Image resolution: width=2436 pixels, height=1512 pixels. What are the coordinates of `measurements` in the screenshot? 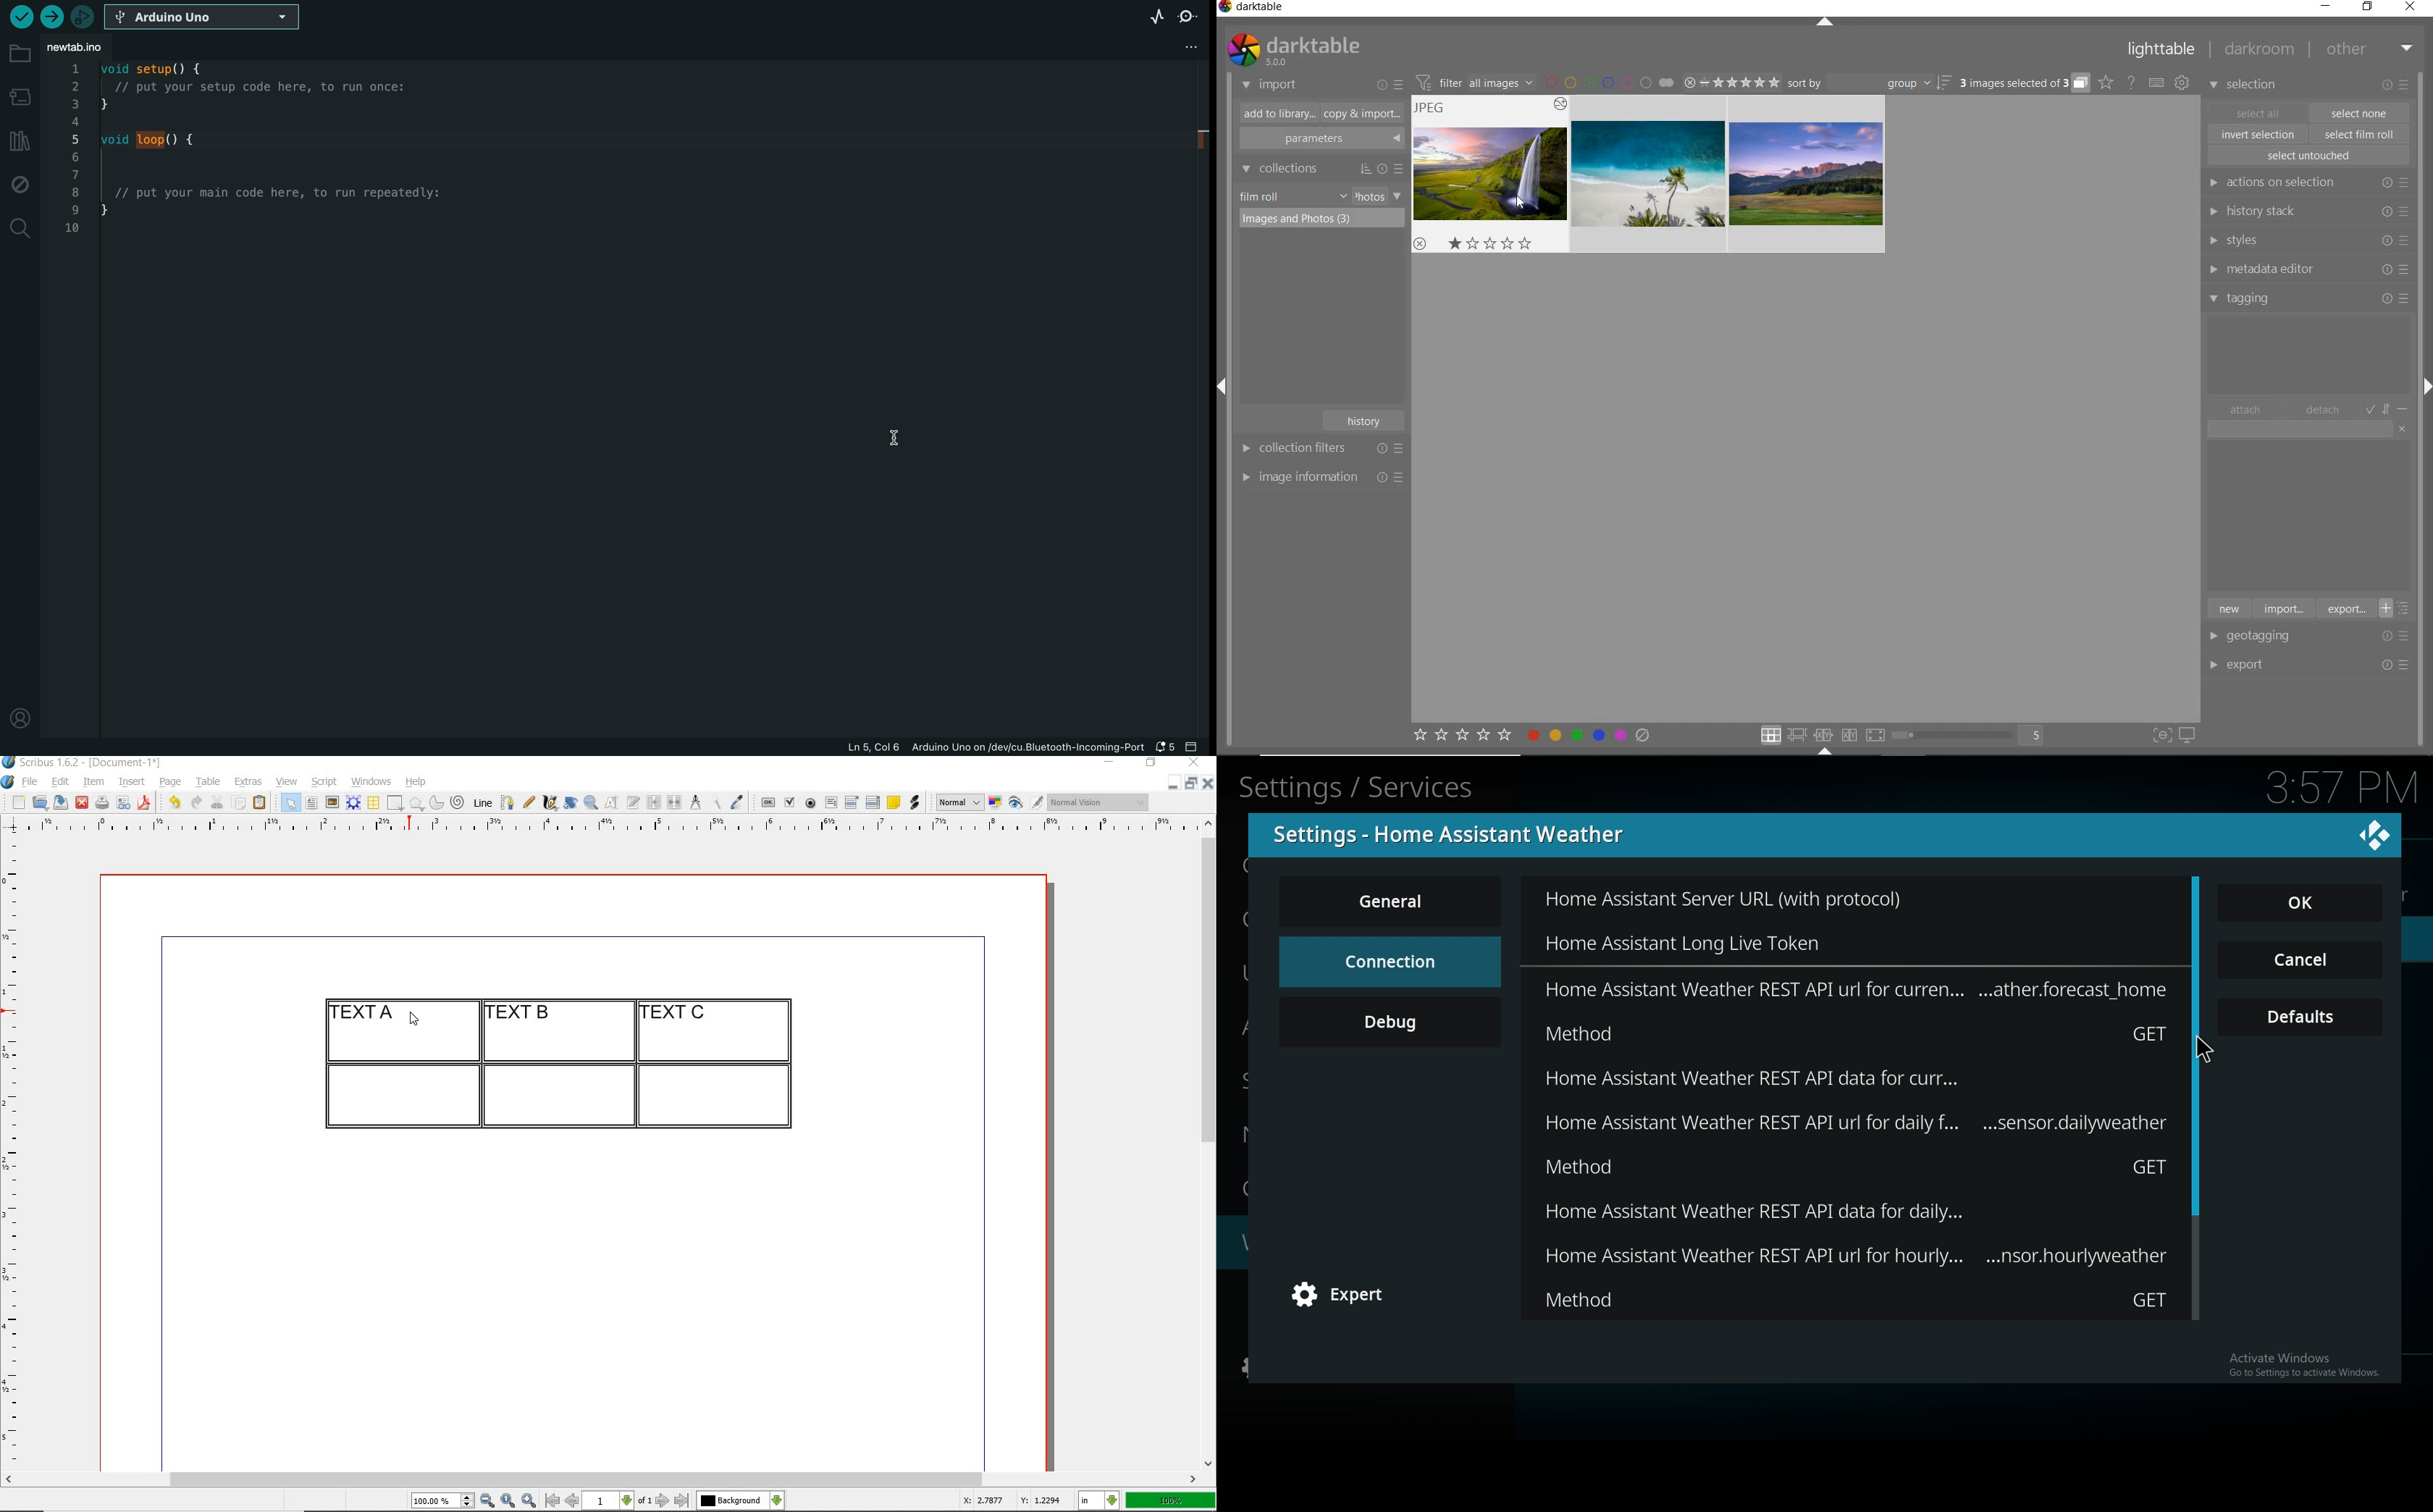 It's located at (695, 803).